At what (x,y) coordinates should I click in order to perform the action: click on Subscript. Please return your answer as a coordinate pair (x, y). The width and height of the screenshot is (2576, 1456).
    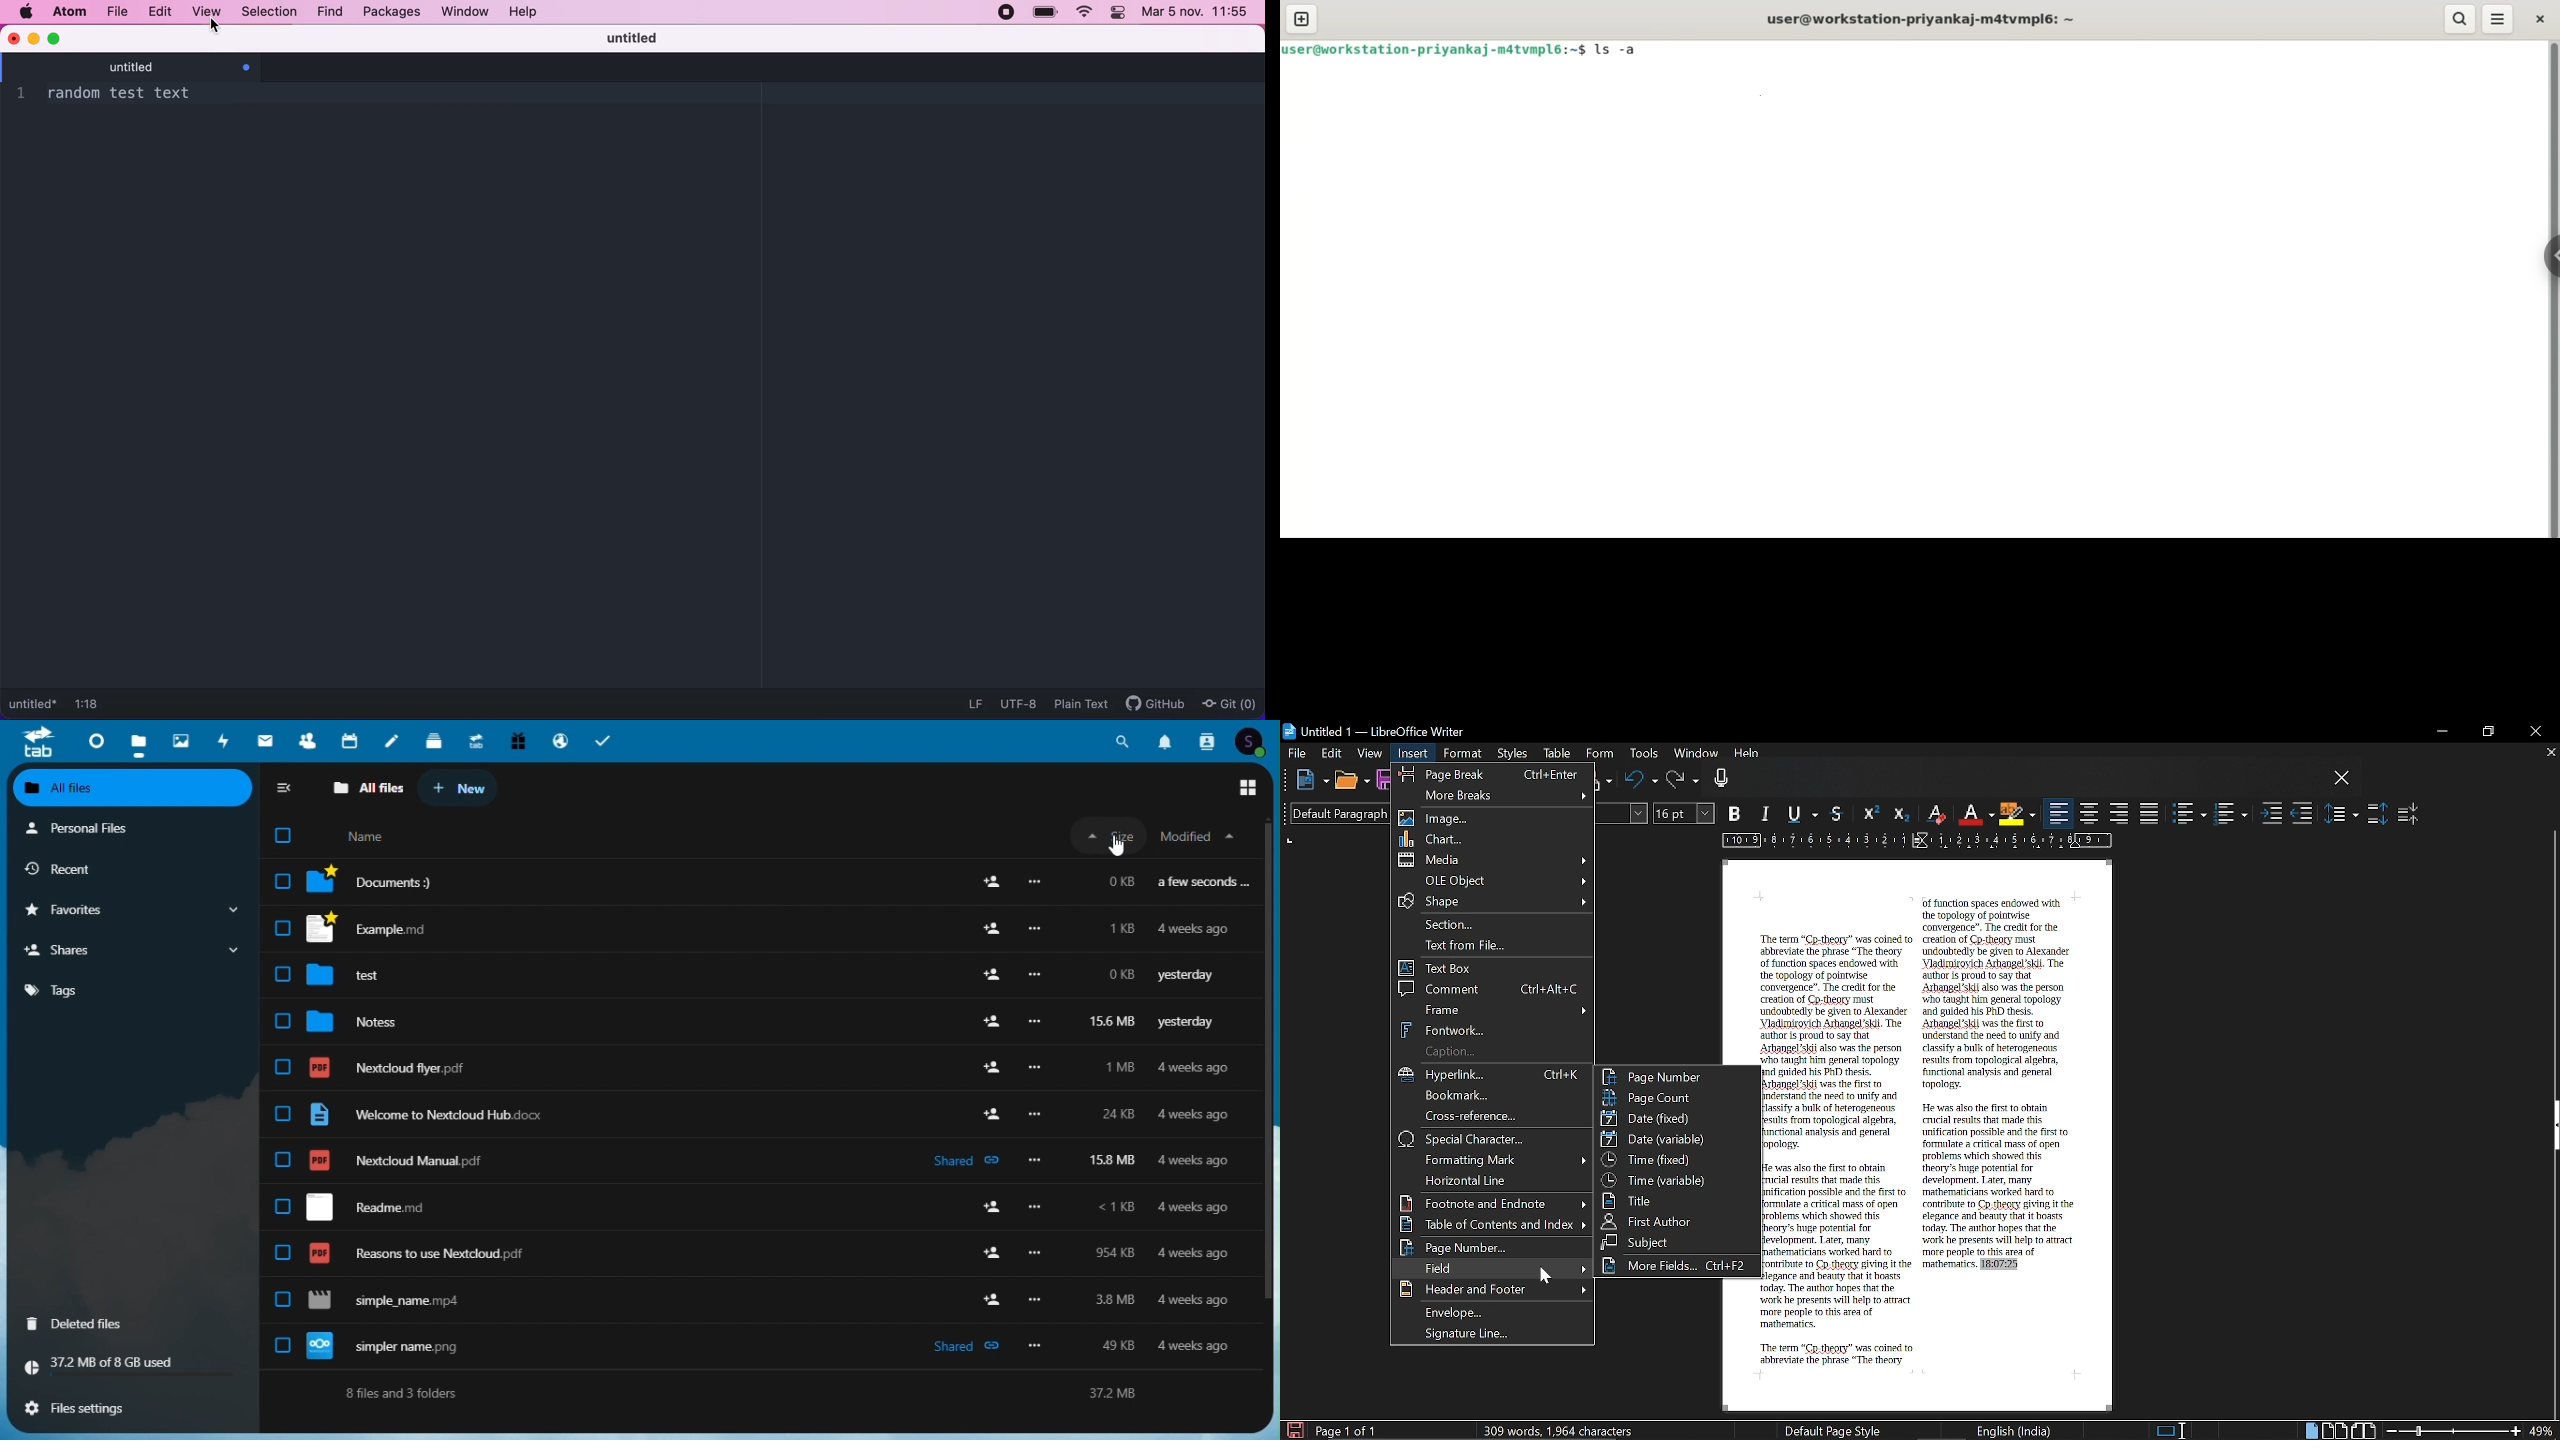
    Looking at the image, I should click on (1899, 814).